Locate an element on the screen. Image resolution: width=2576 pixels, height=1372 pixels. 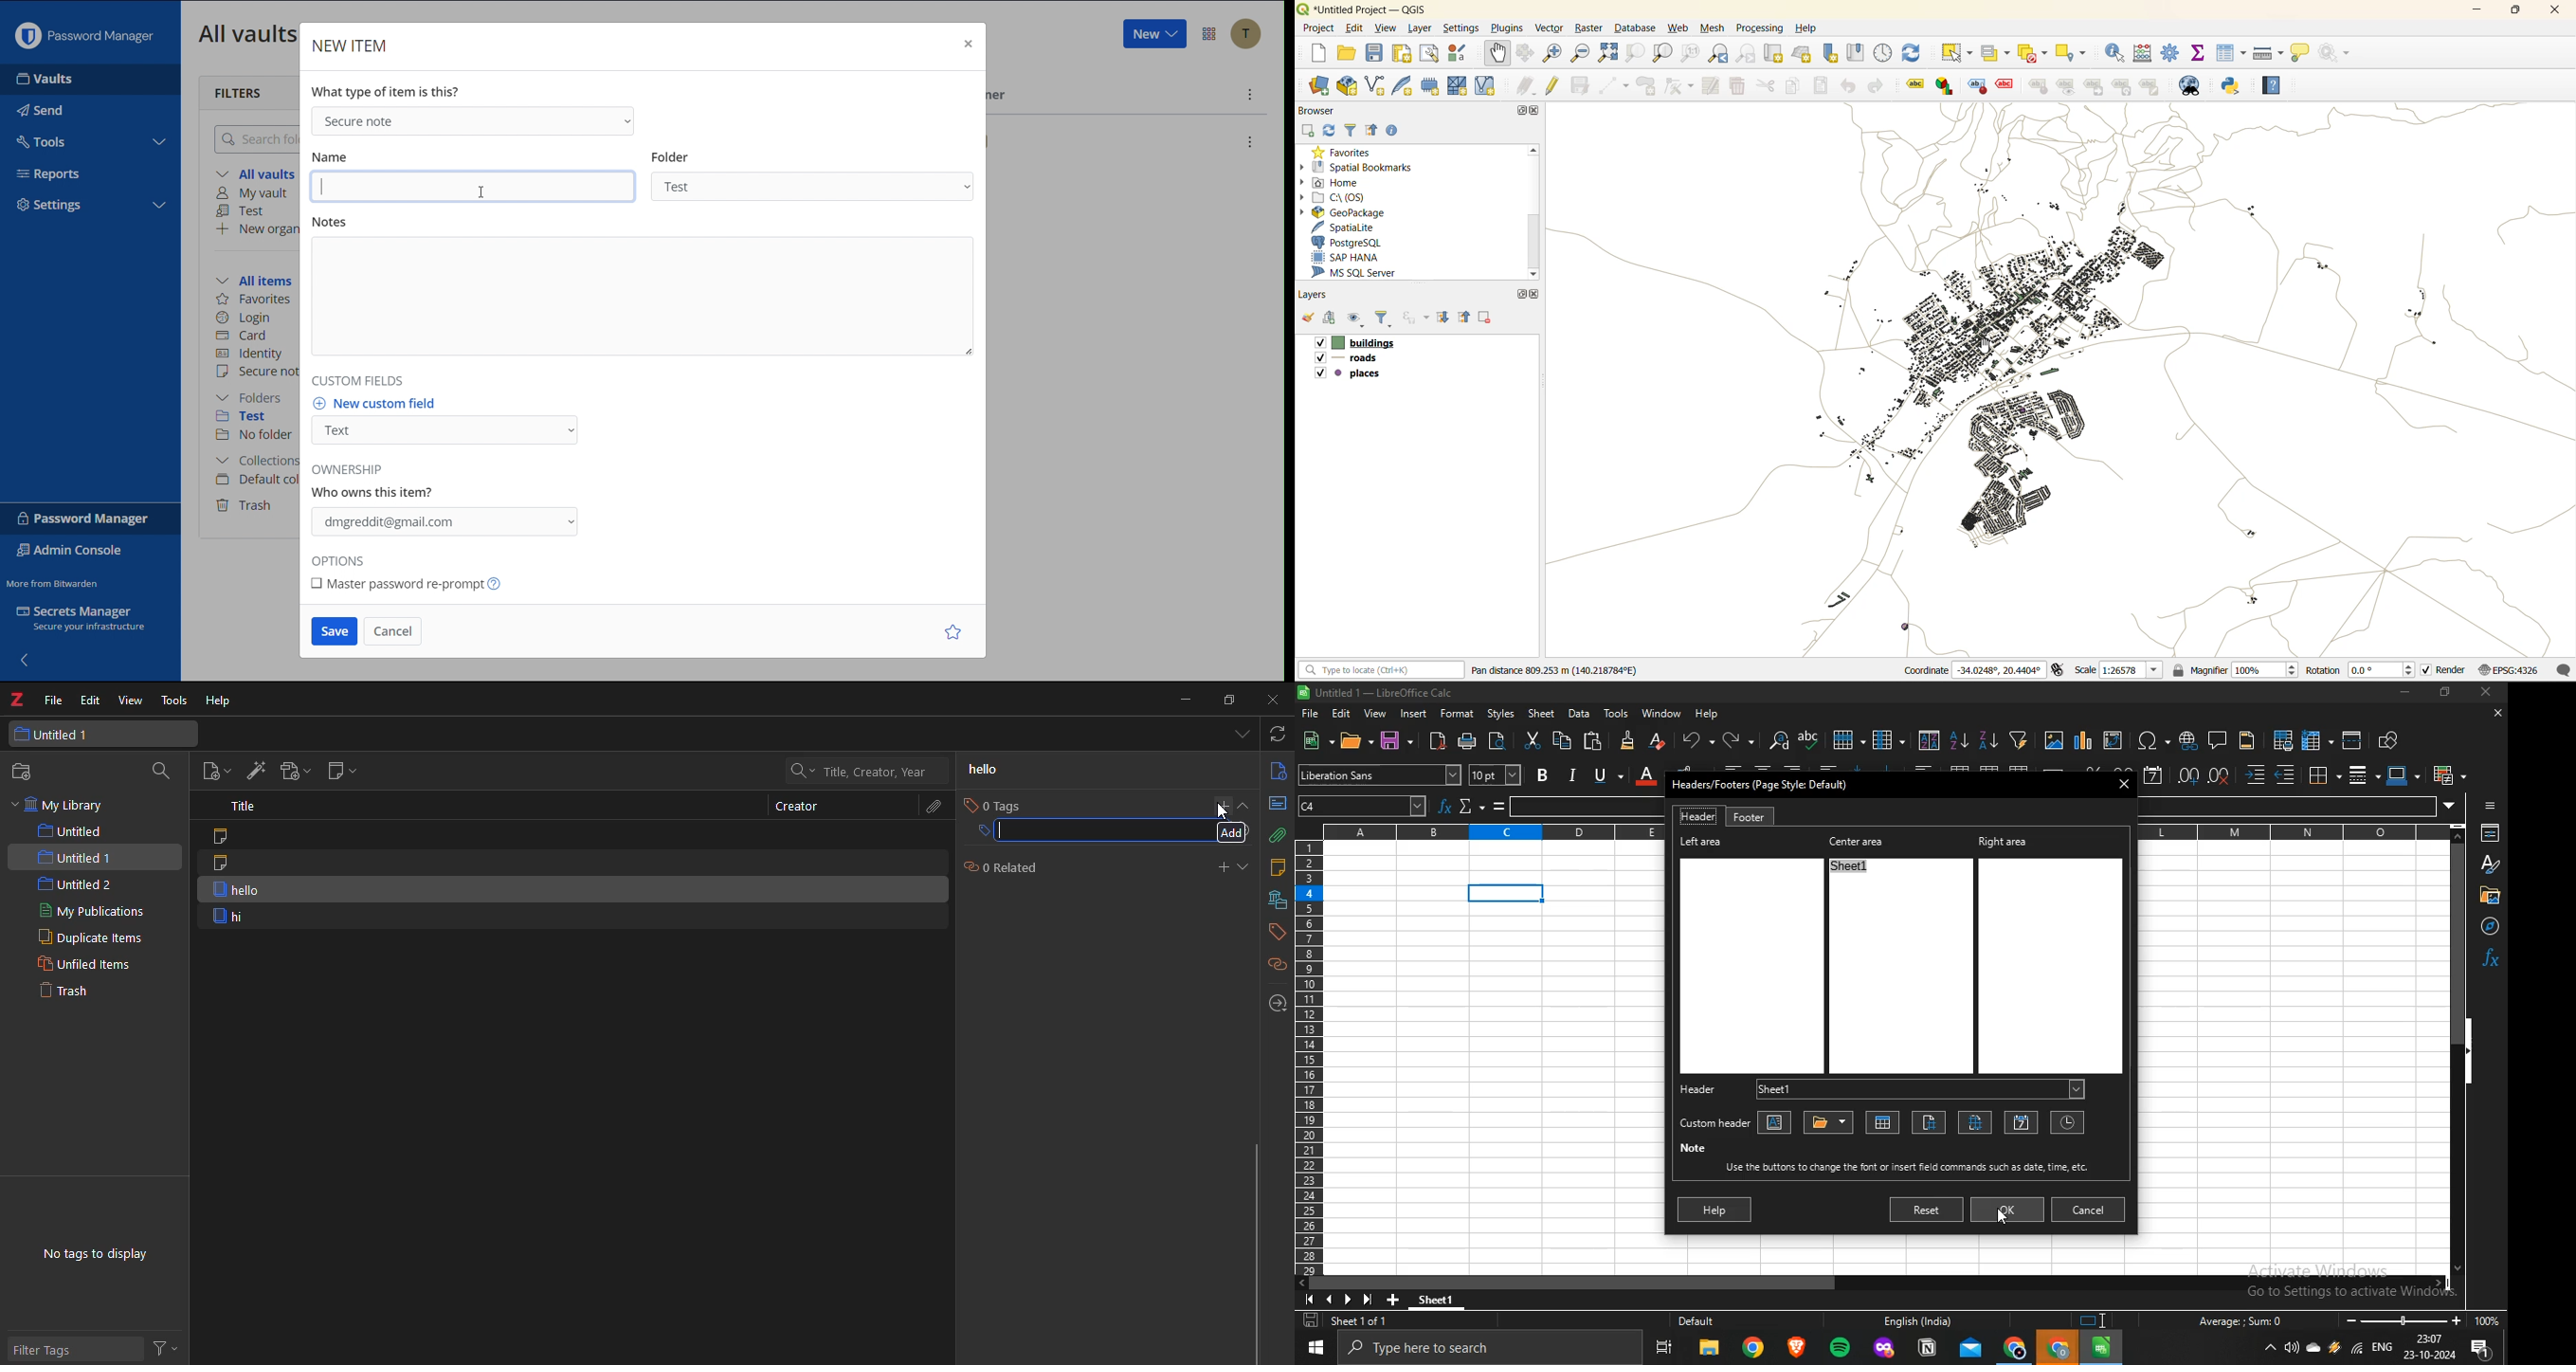
cancel is located at coordinates (2090, 1208).